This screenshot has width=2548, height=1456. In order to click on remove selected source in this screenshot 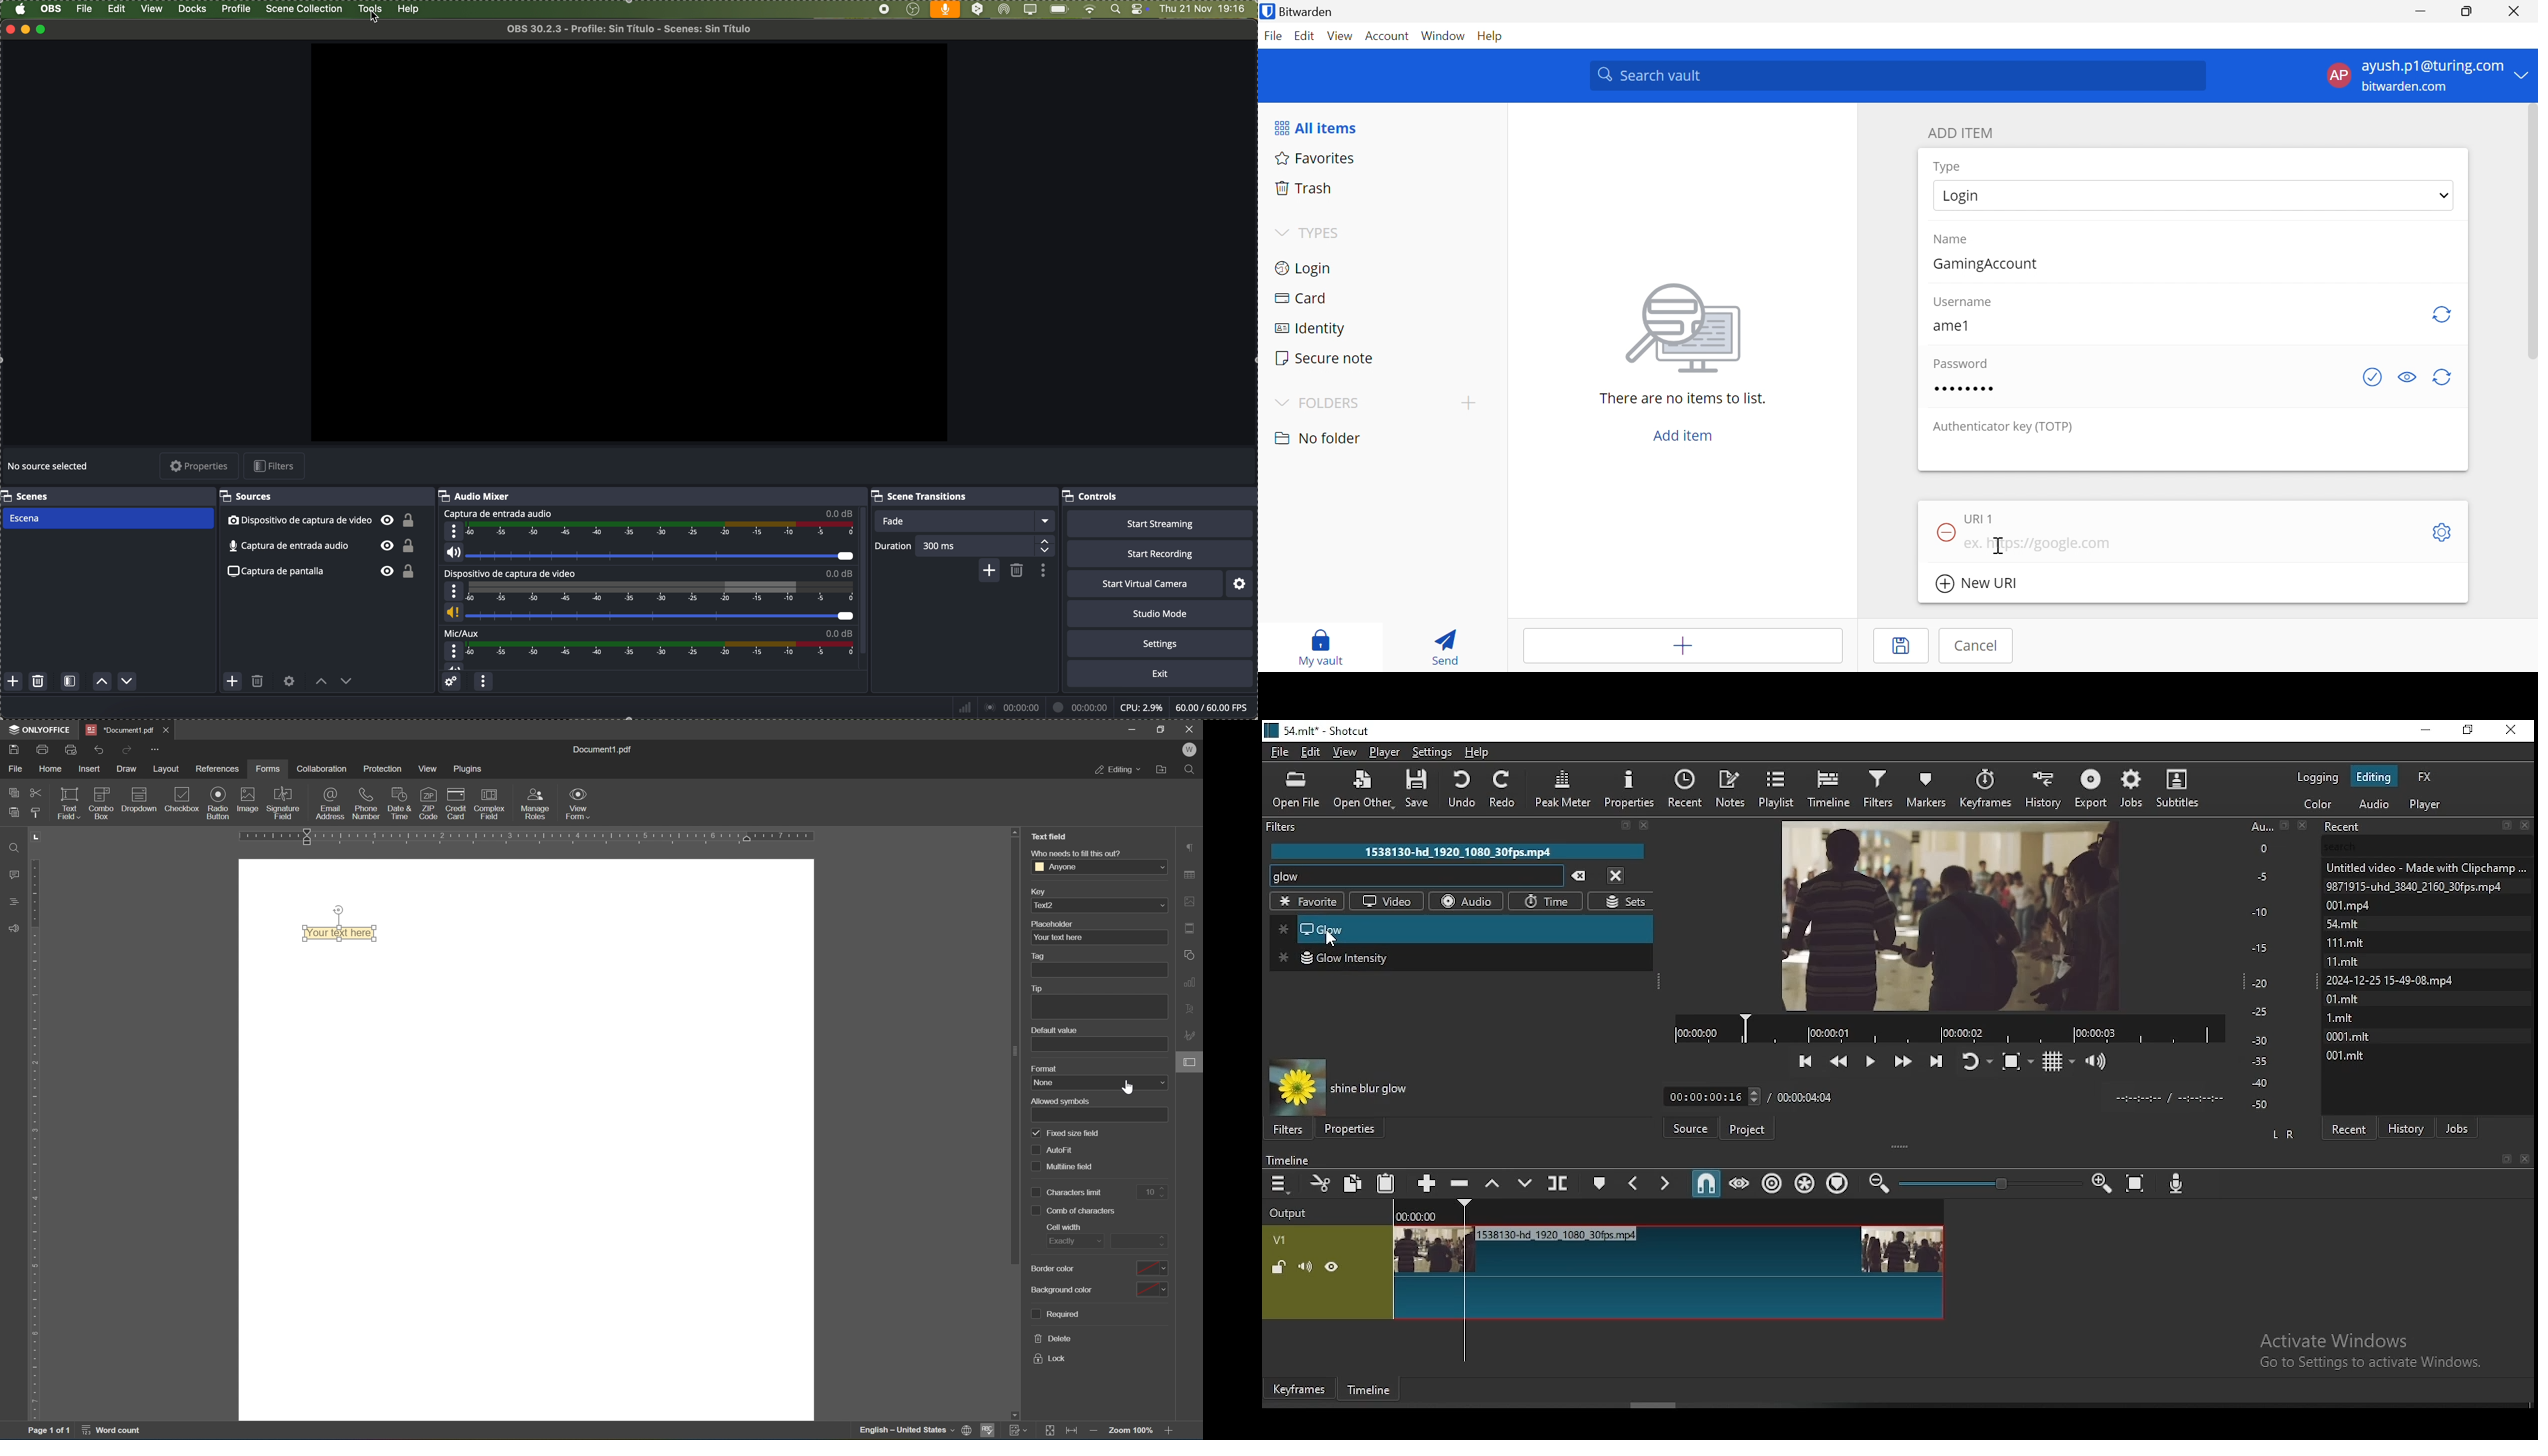, I will do `click(258, 683)`.